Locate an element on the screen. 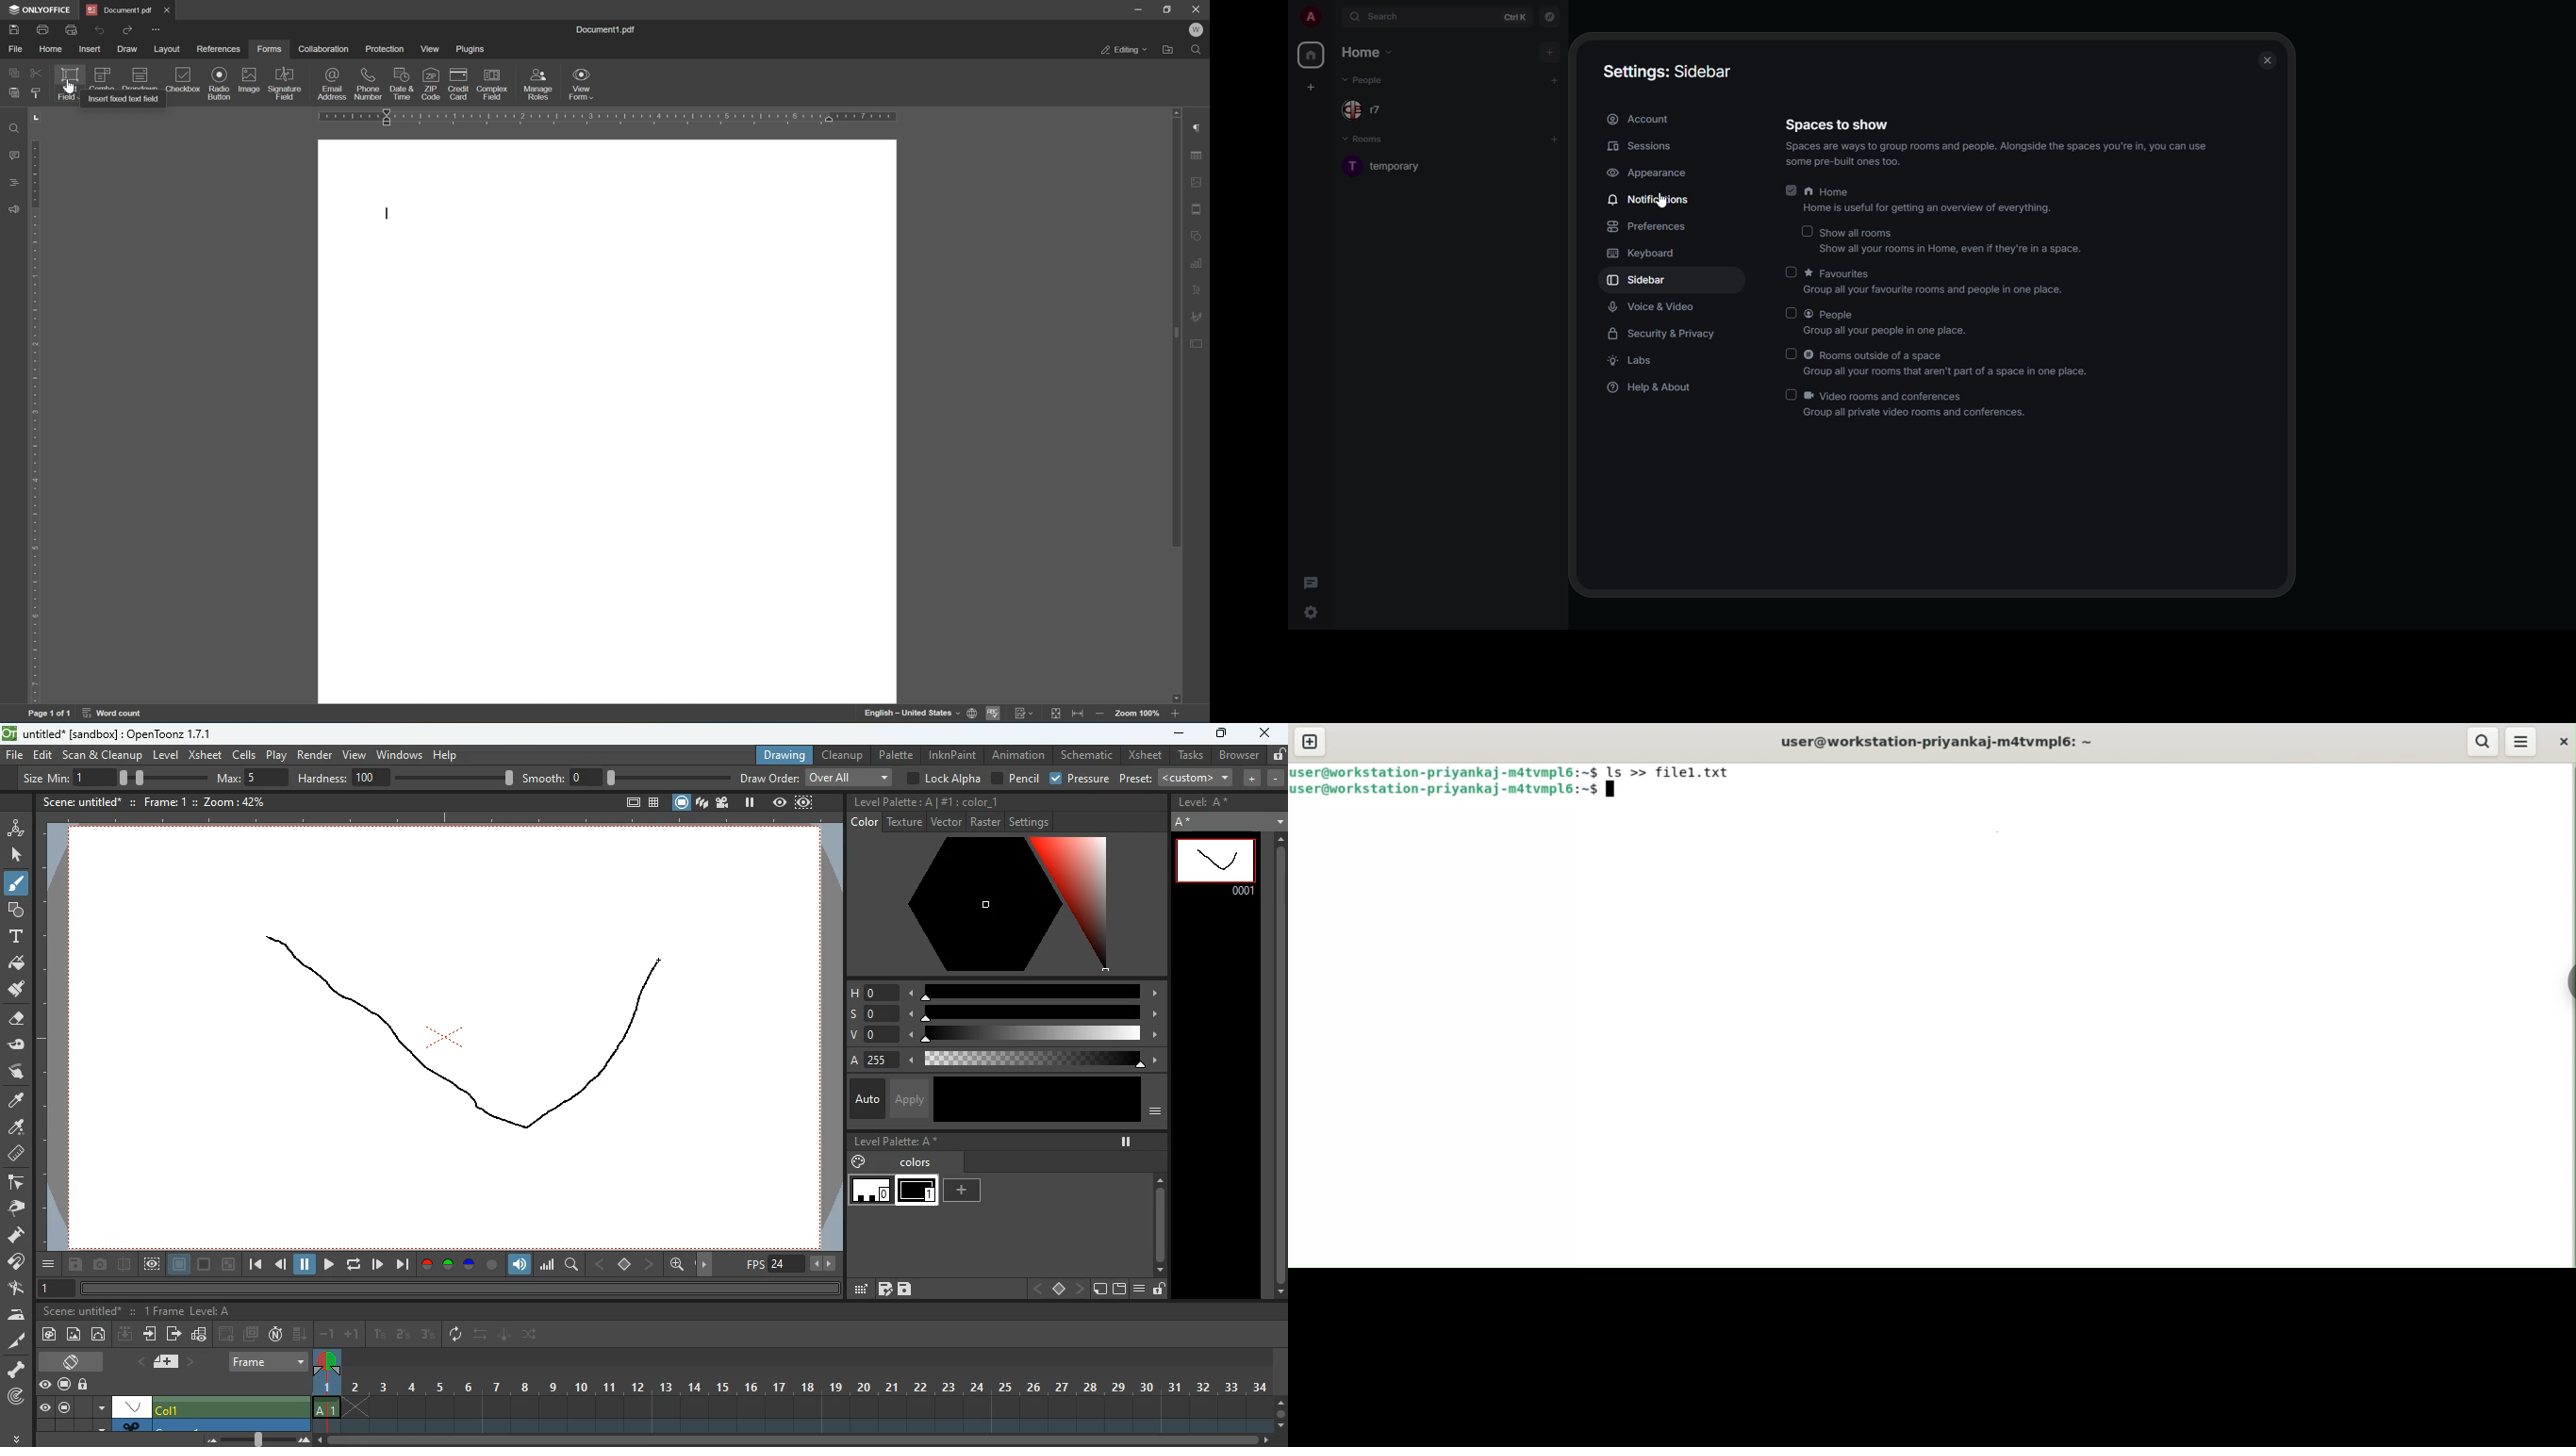 The height and width of the screenshot is (1456, 2576). scroll down is located at coordinates (1178, 697).